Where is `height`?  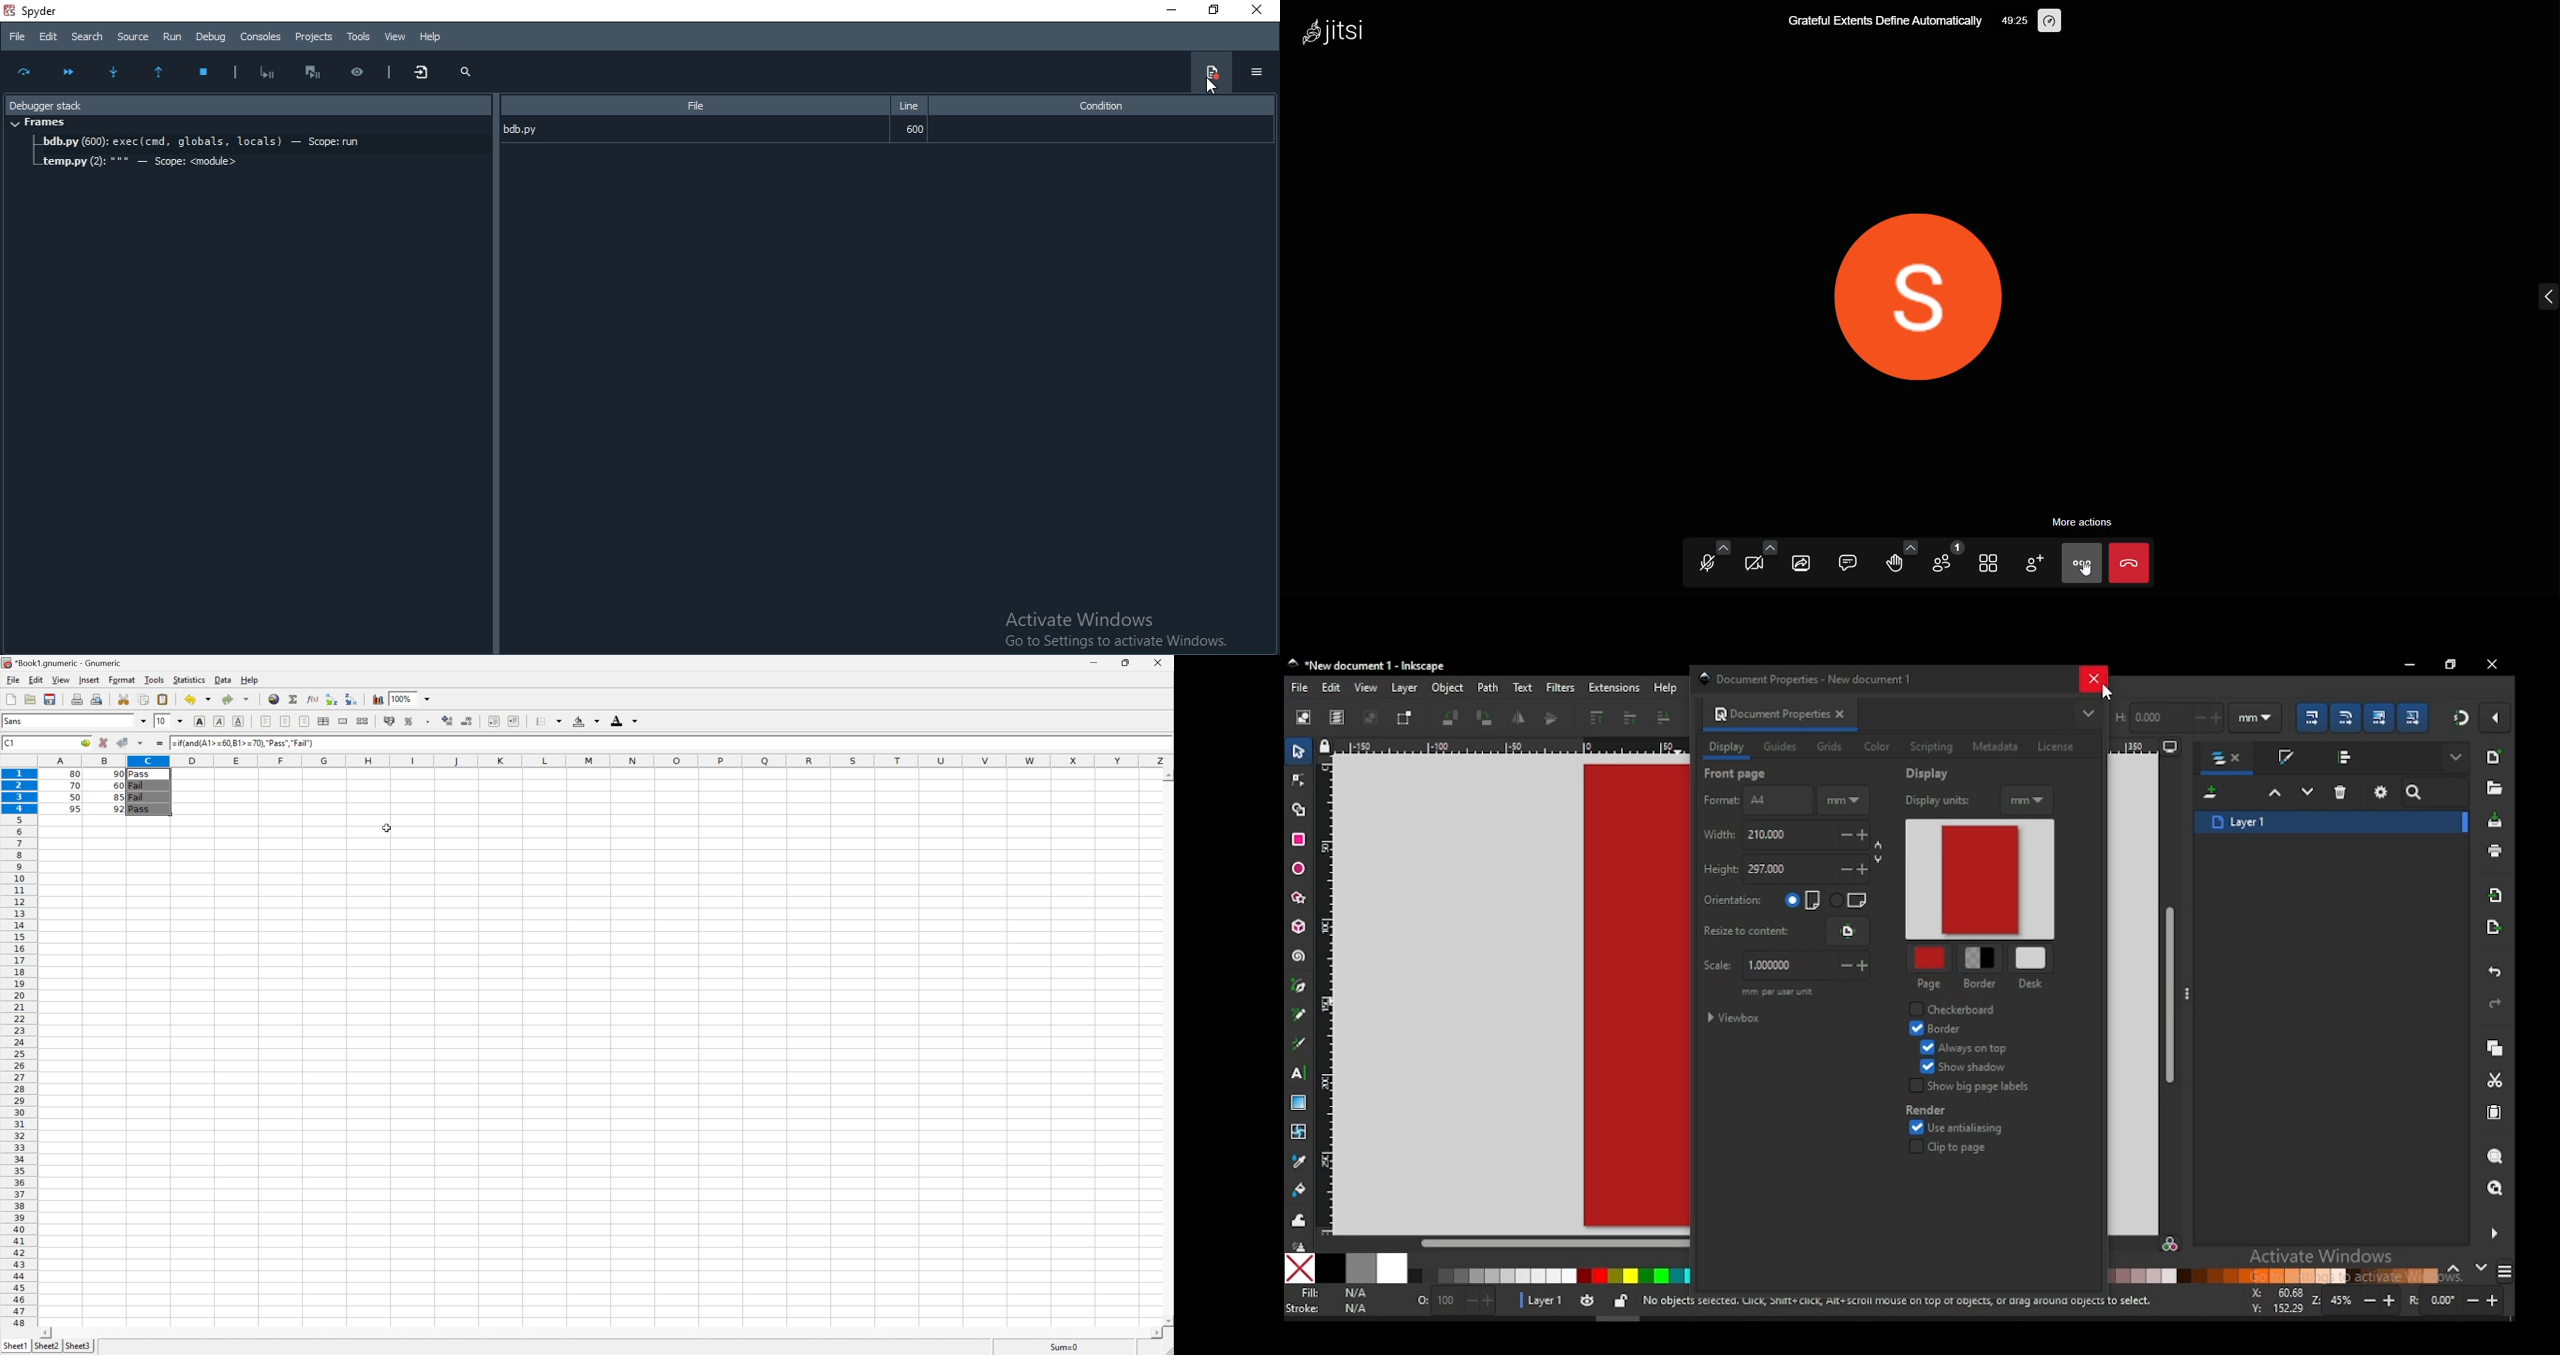
height is located at coordinates (1791, 871).